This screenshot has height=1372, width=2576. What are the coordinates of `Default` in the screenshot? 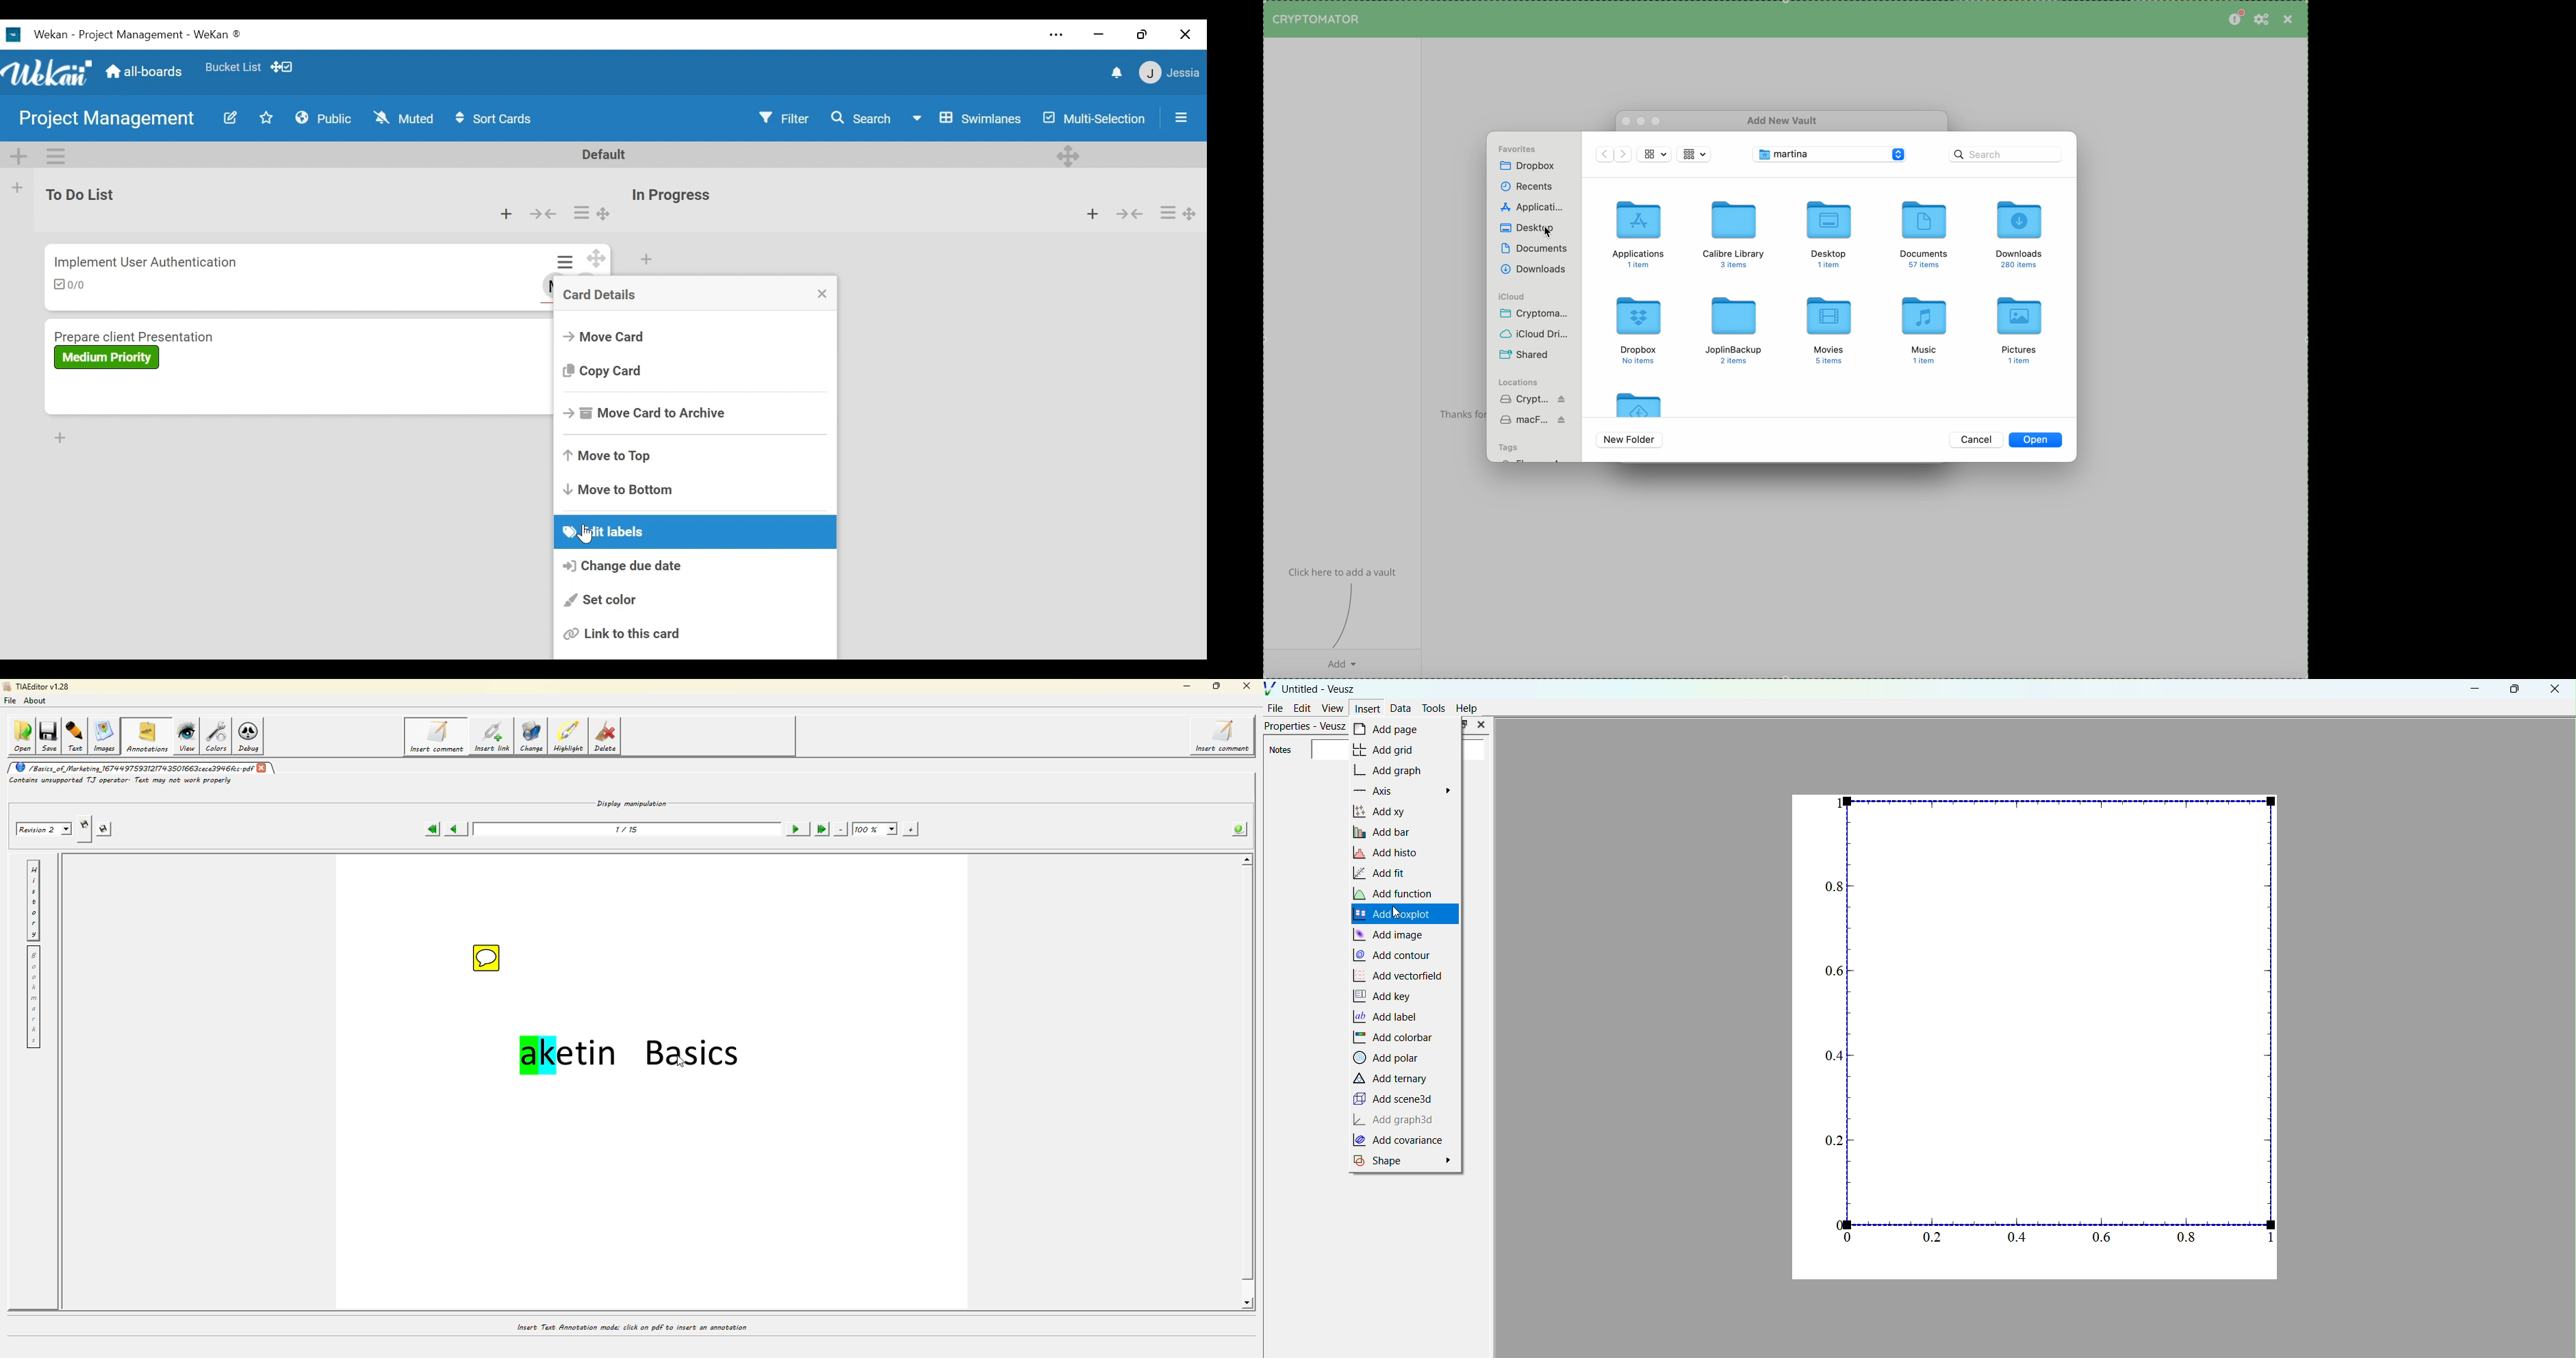 It's located at (606, 154).